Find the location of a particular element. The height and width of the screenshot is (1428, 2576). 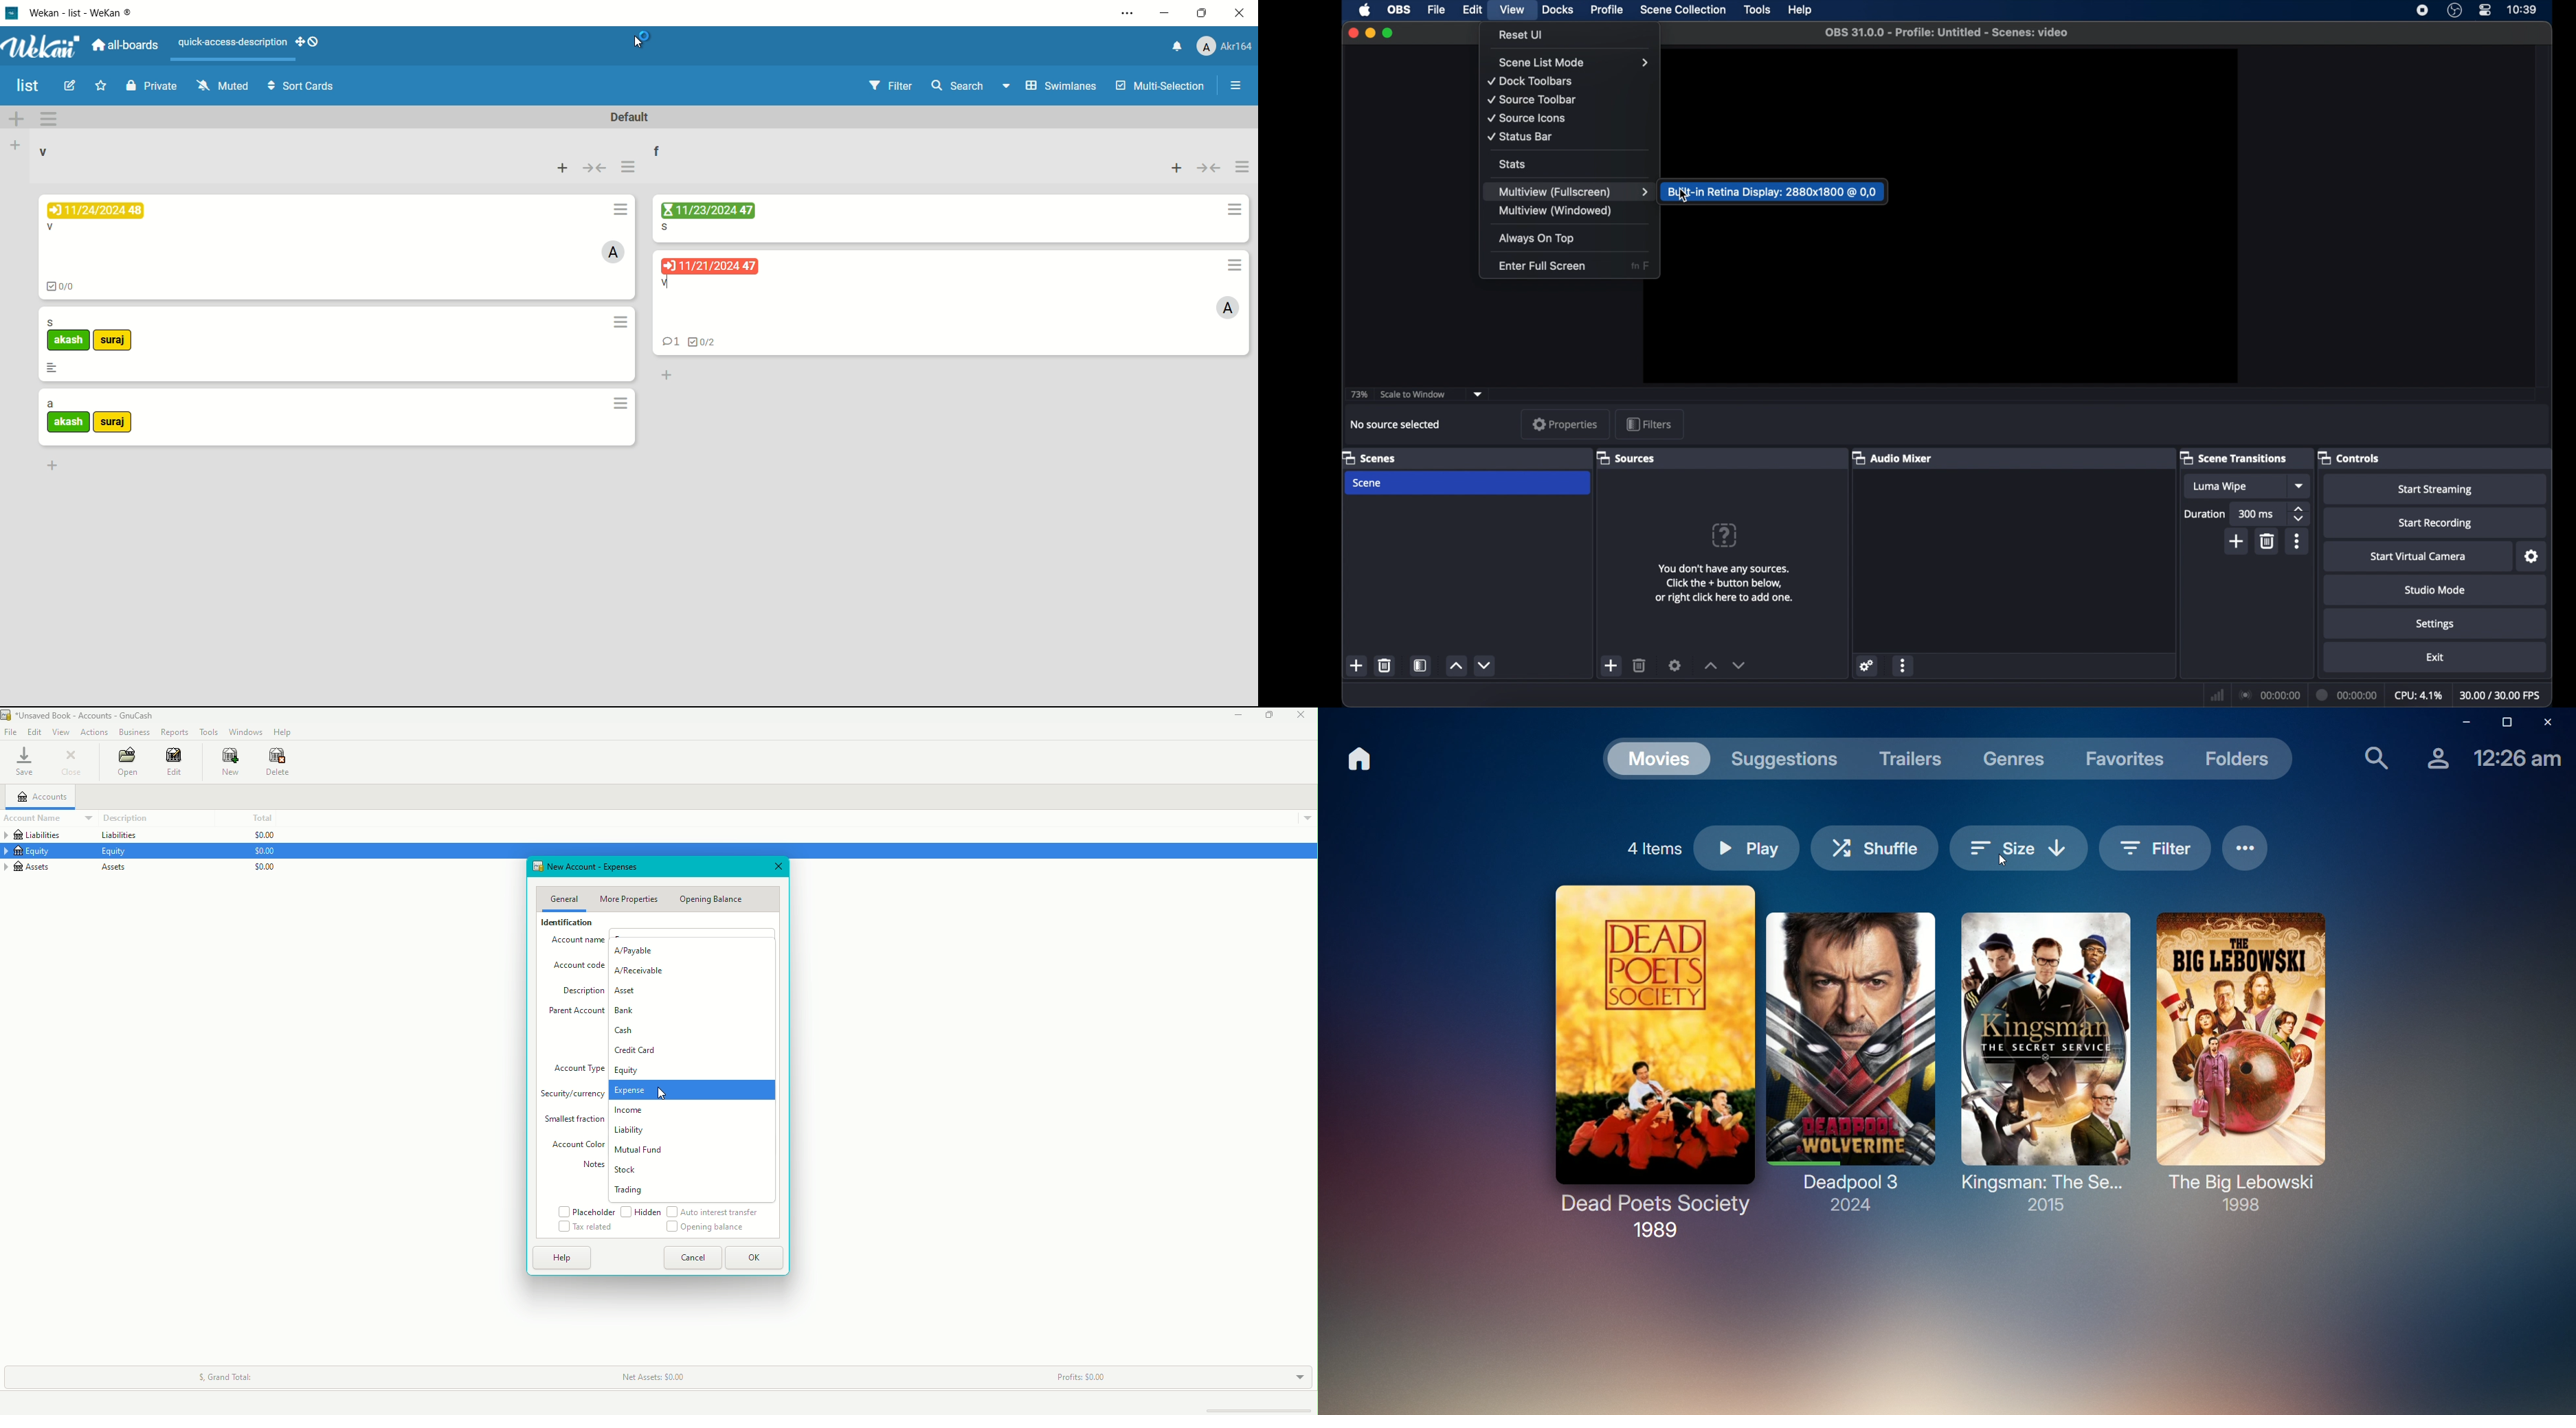

Auto interest transfer is located at coordinates (716, 1212).